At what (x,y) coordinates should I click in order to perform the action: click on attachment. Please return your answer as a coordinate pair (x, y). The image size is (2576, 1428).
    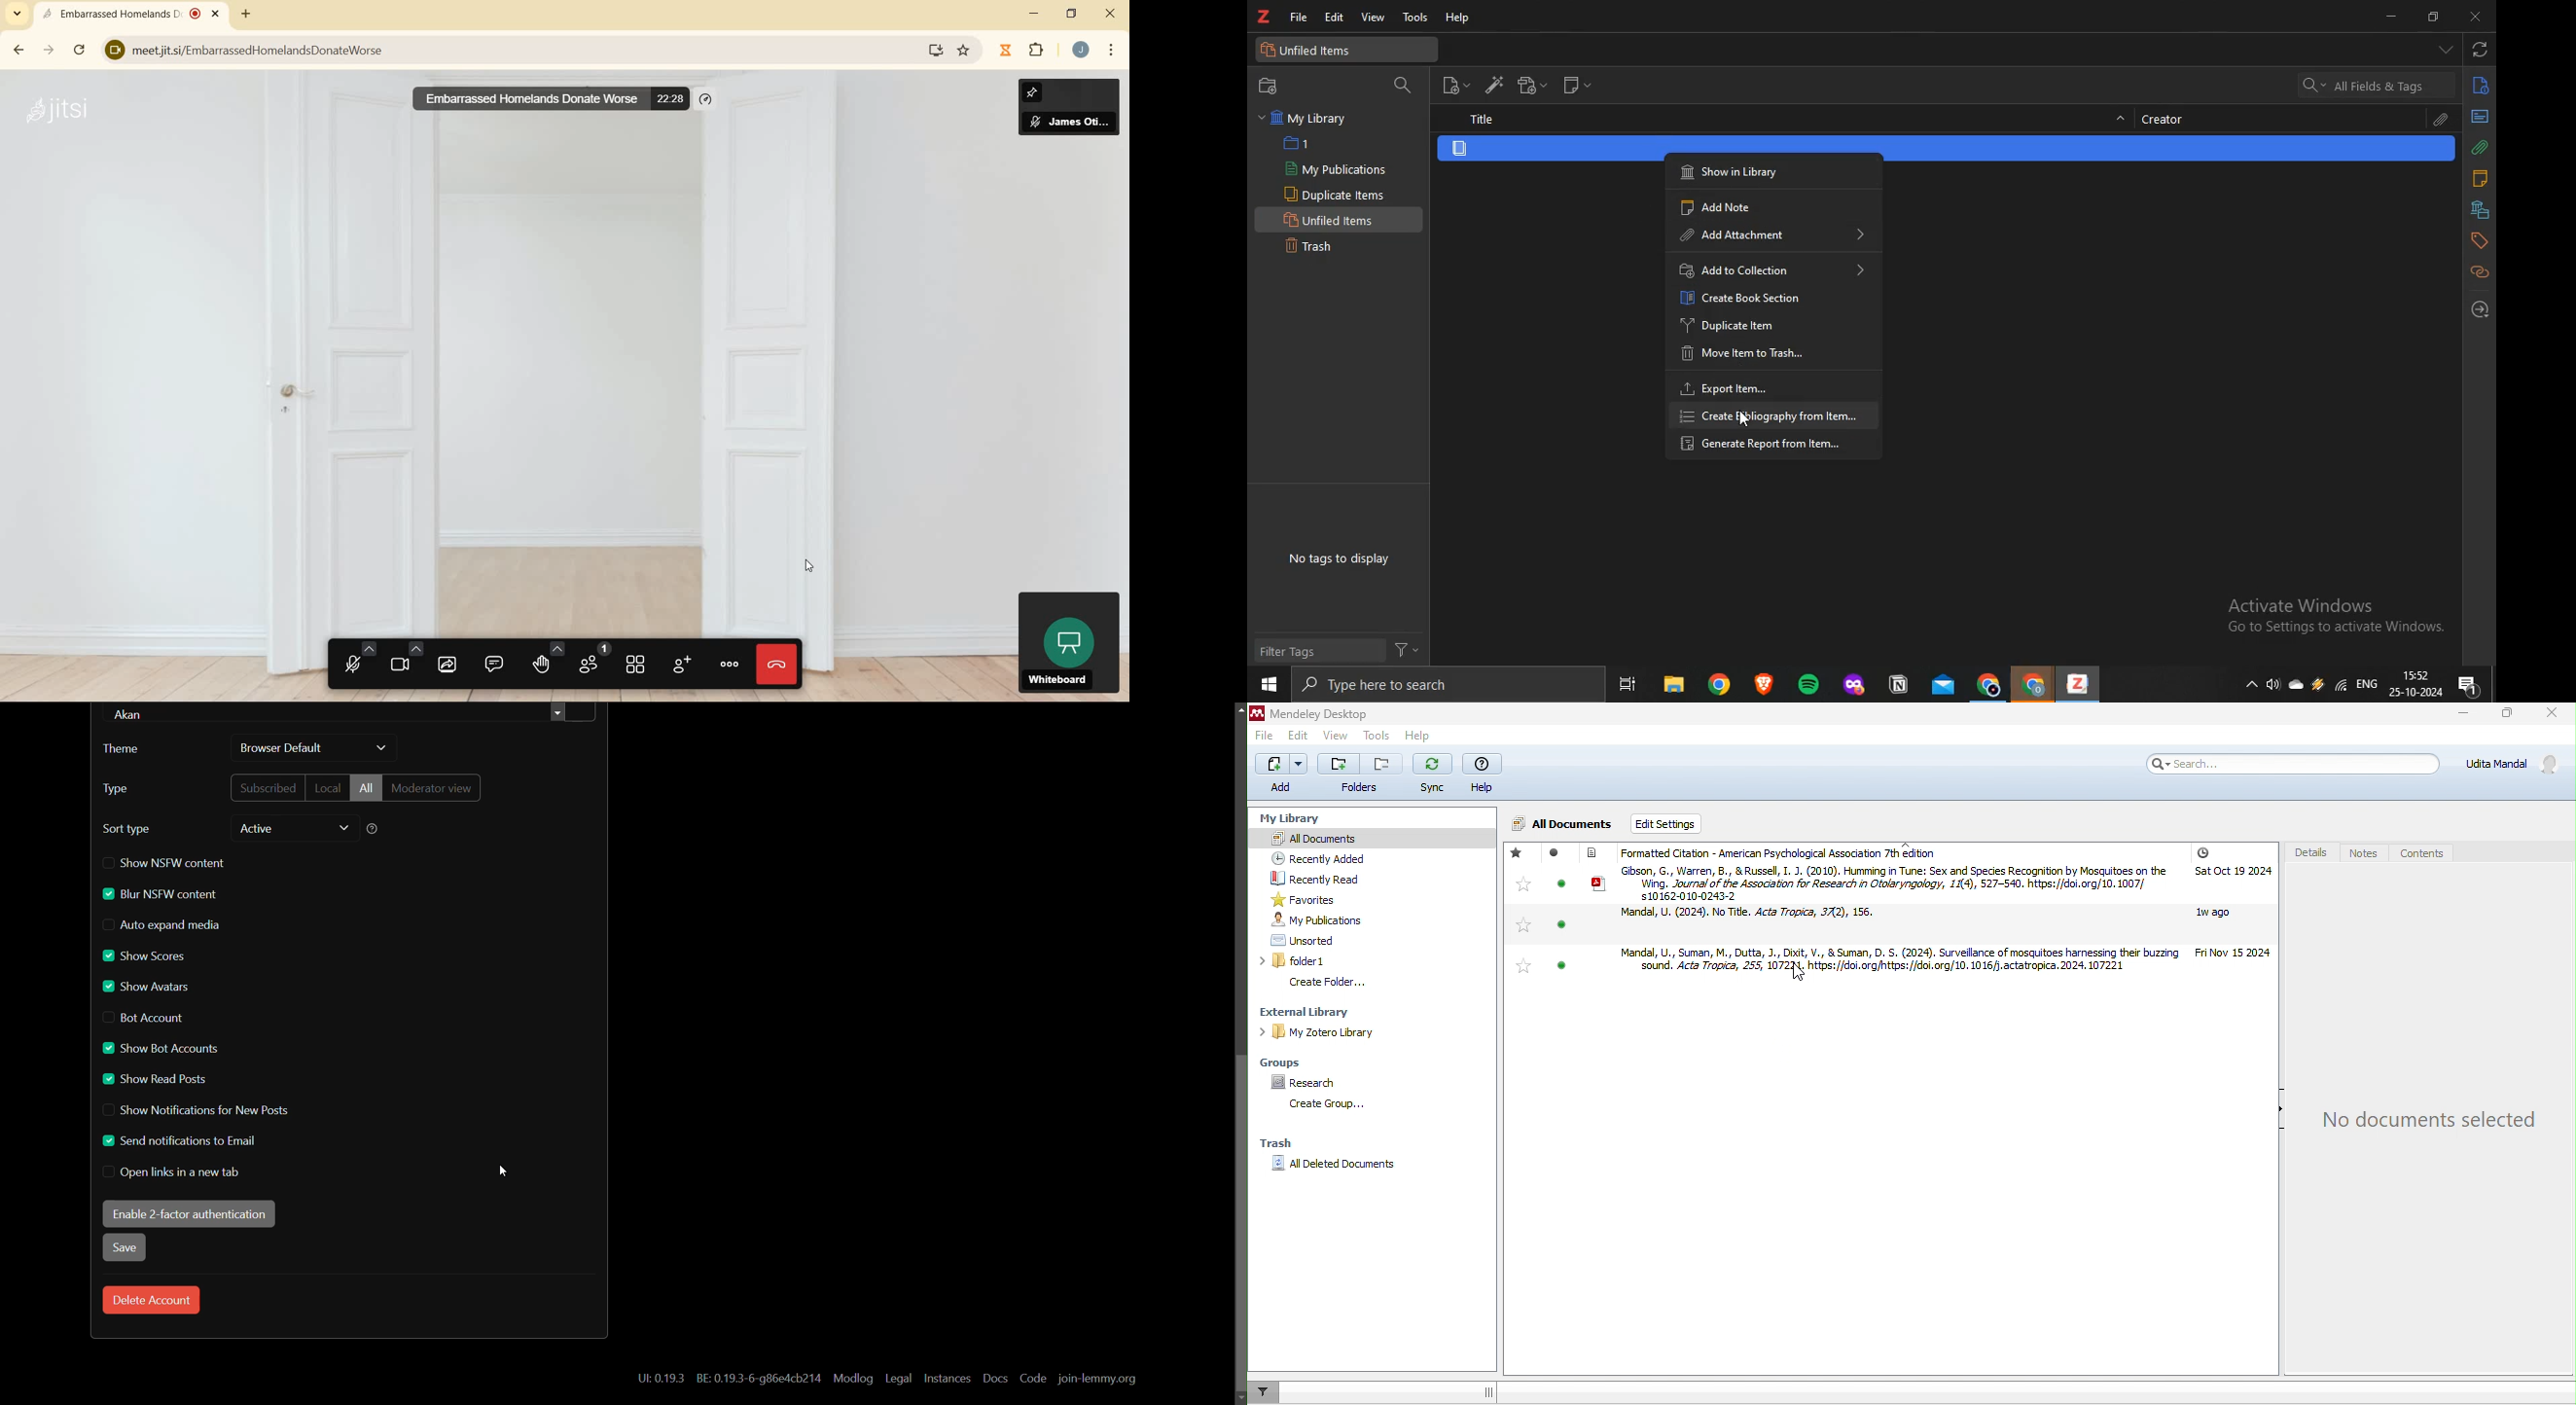
    Looking at the image, I should click on (2442, 120).